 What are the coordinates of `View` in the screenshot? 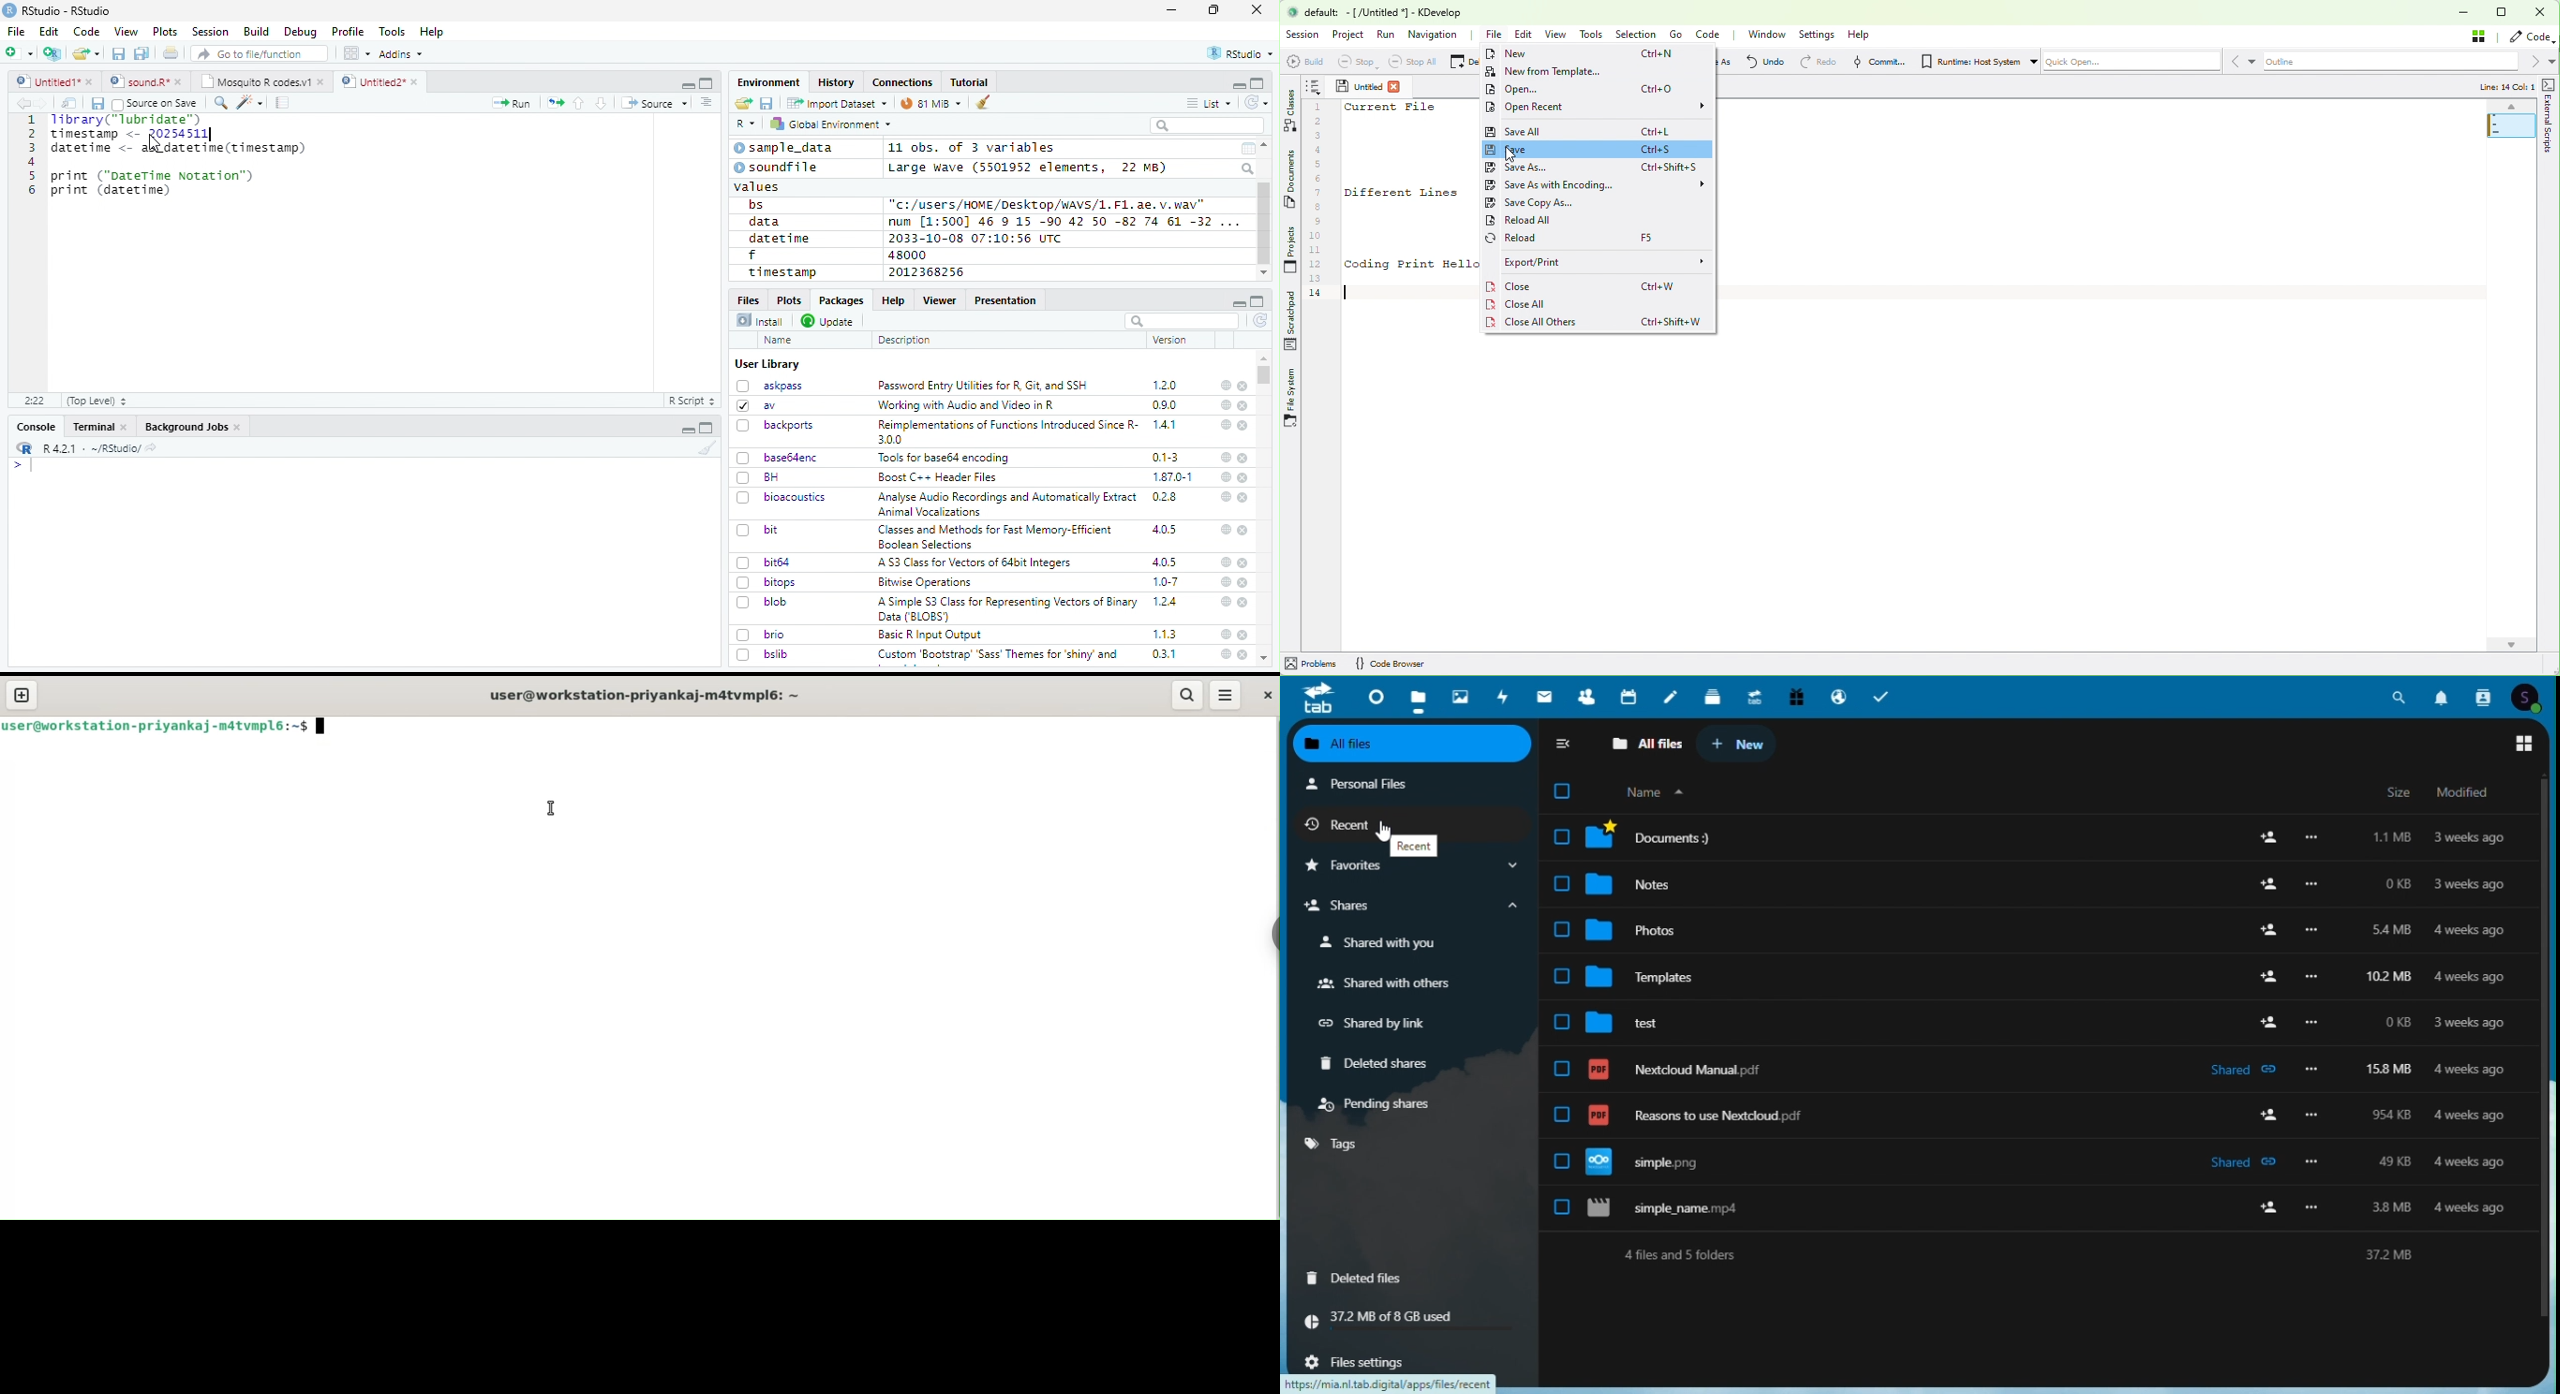 It's located at (127, 32).